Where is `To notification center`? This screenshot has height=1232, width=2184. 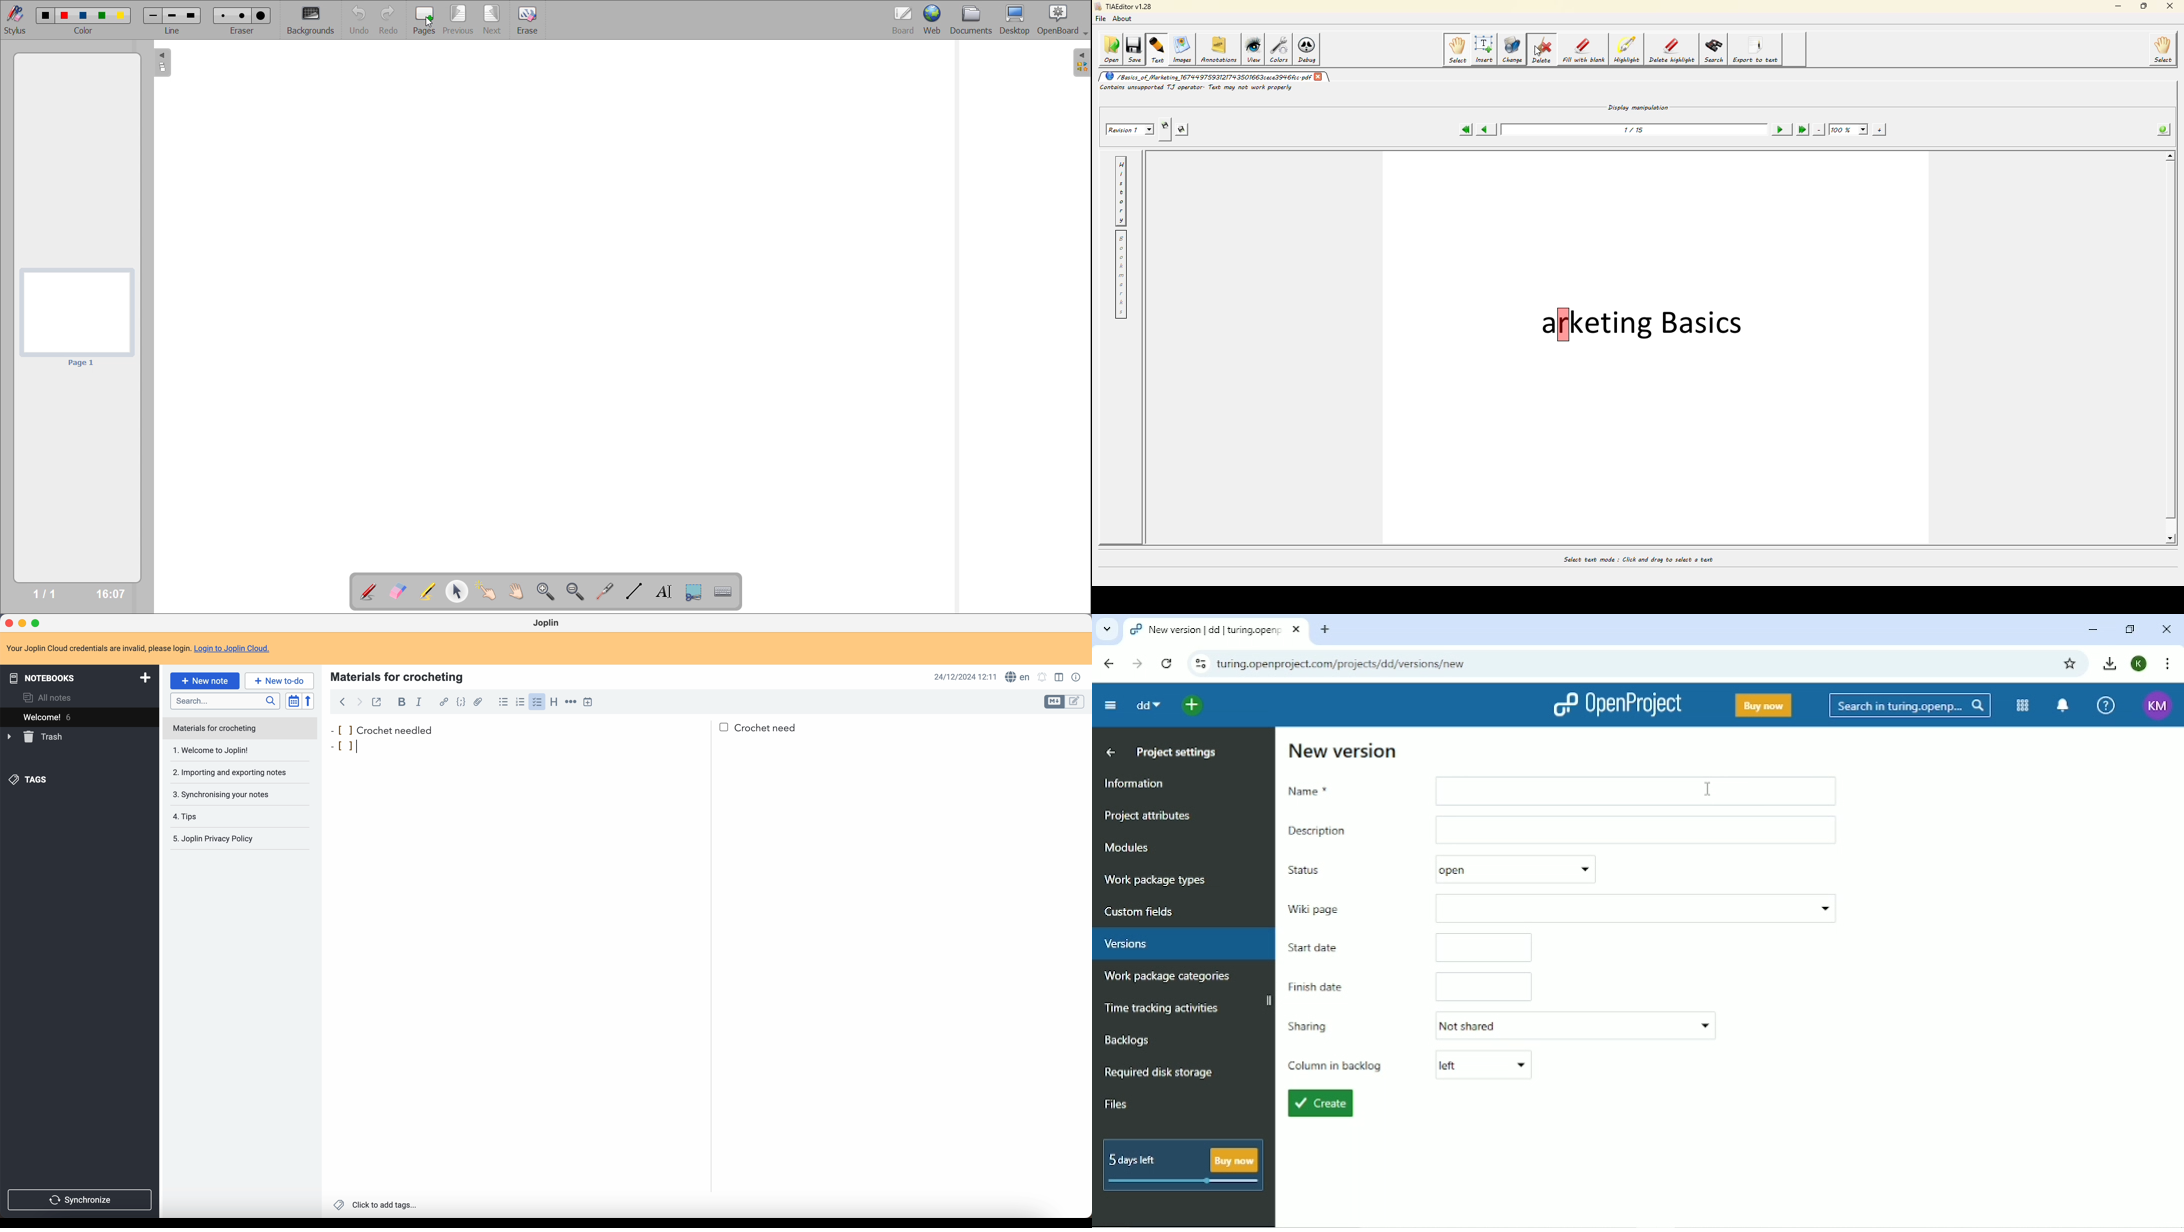
To notification center is located at coordinates (2063, 705).